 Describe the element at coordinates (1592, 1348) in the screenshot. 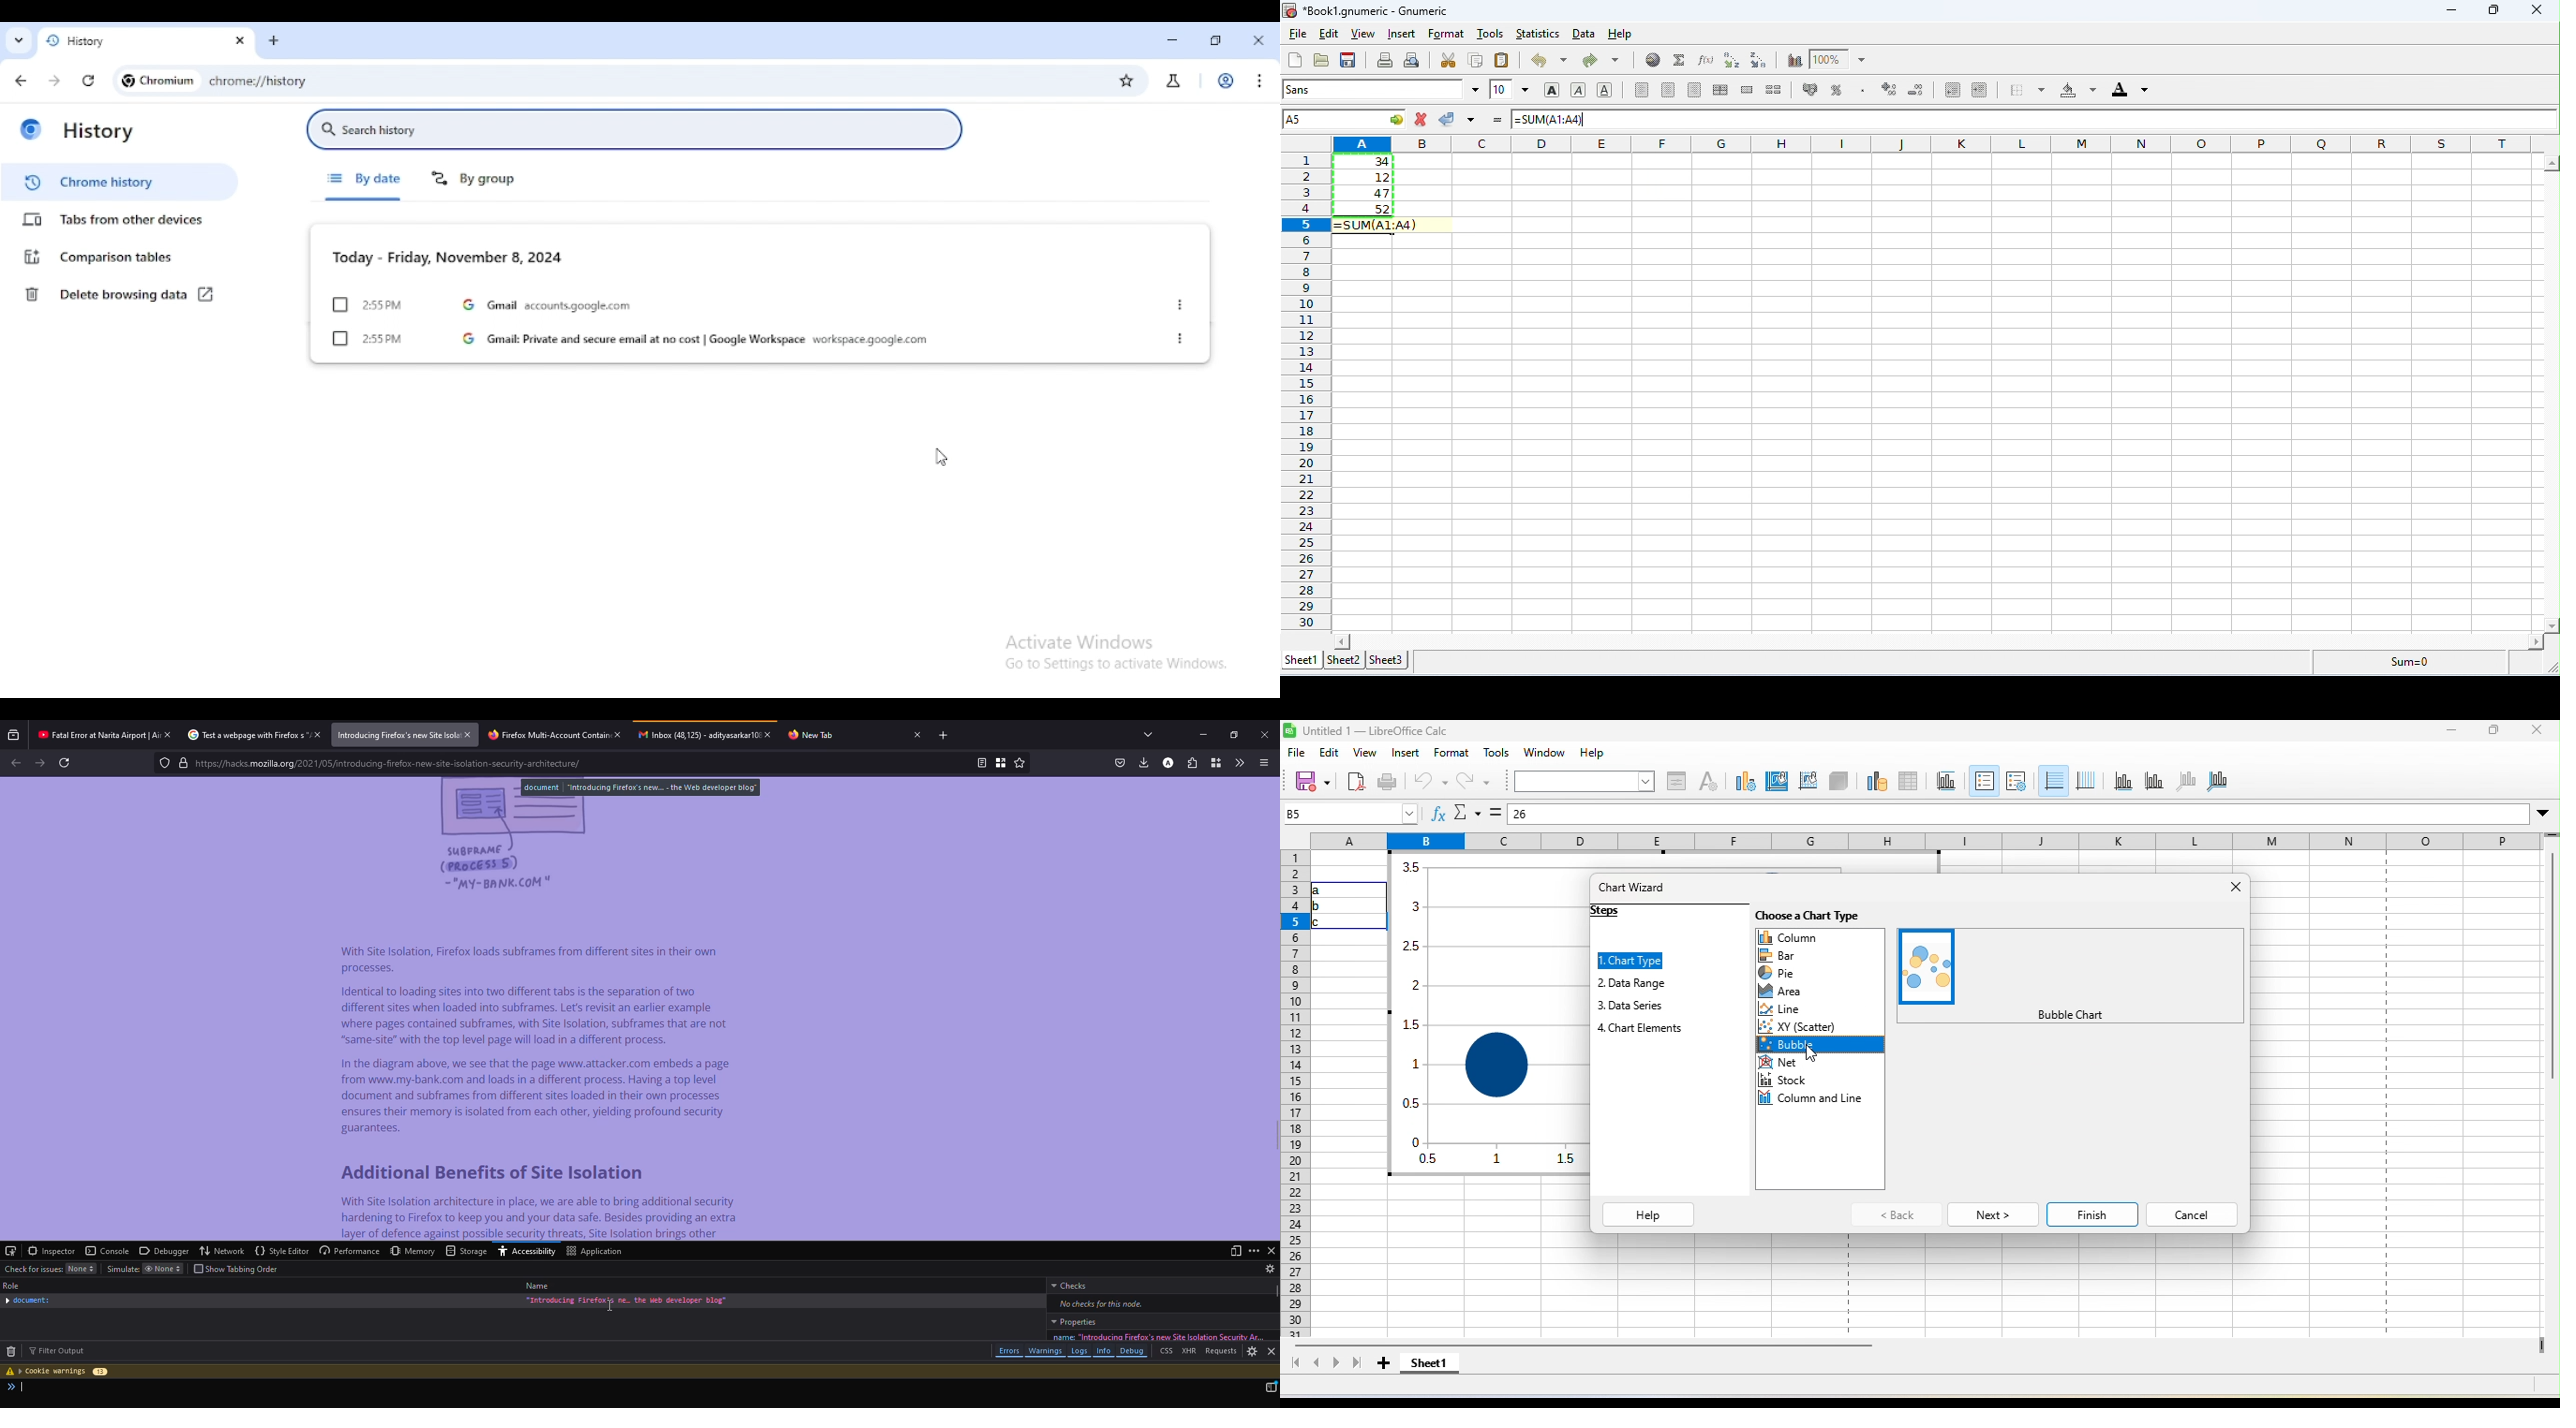

I see `horizontal scroll bar` at that location.